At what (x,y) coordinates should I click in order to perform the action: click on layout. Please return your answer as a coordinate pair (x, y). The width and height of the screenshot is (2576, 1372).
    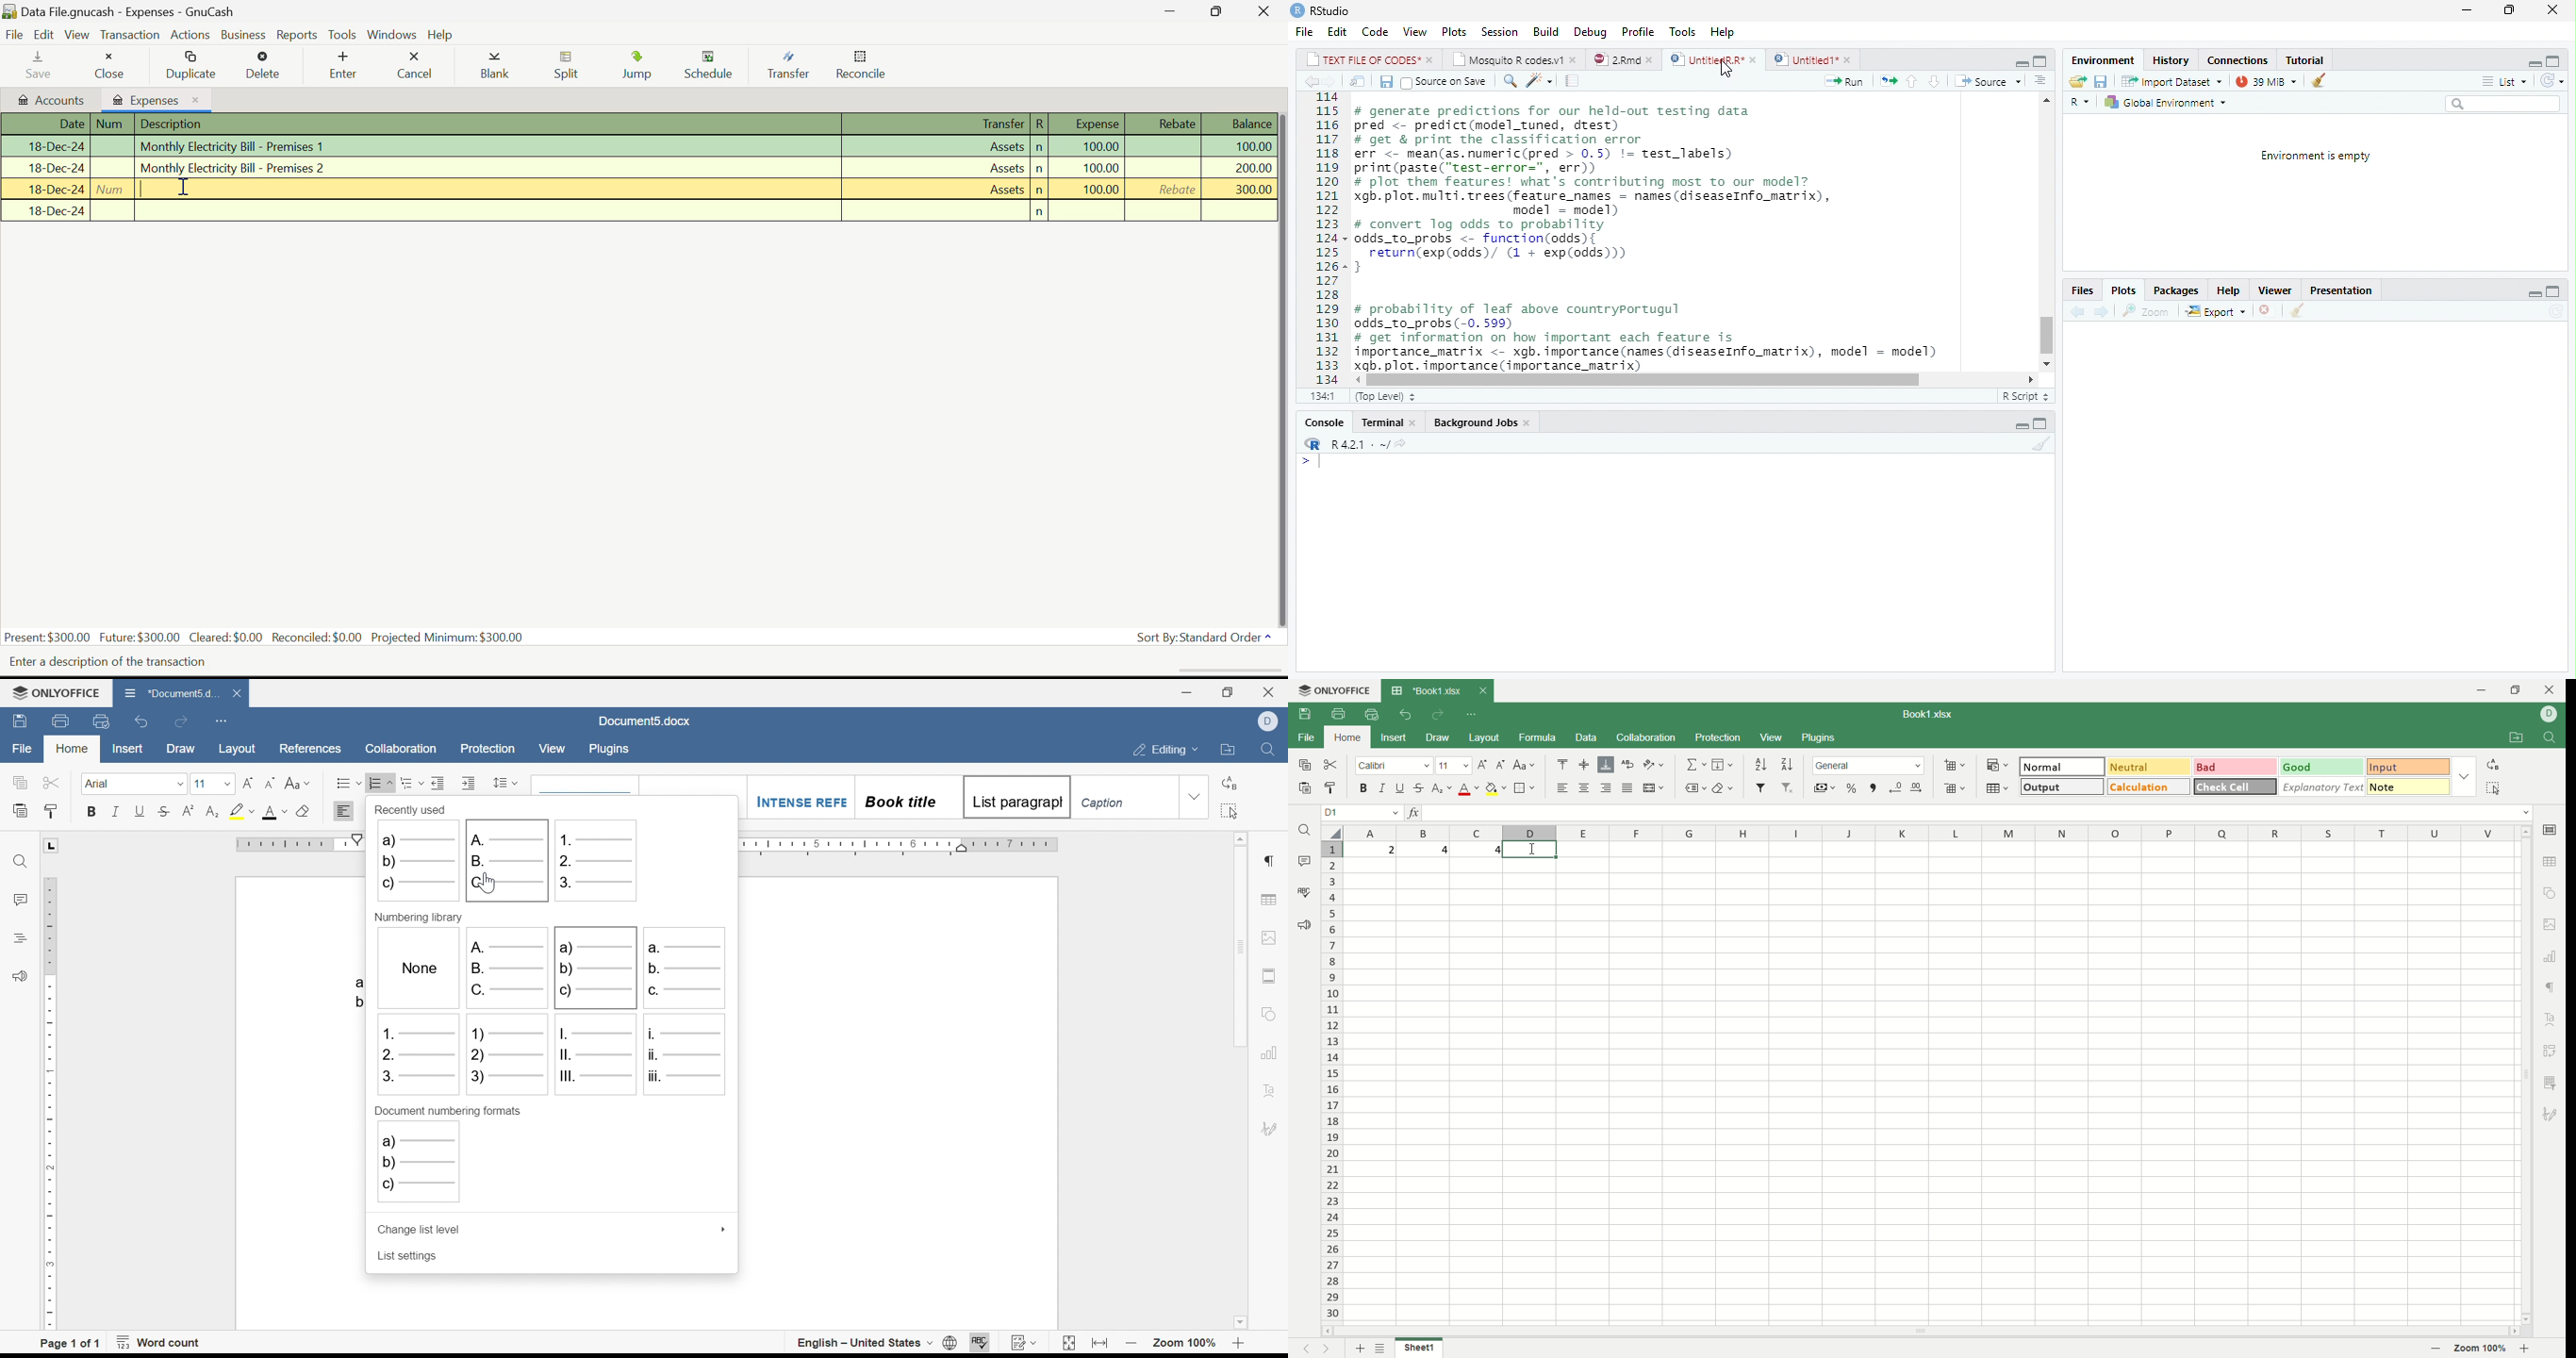
    Looking at the image, I should click on (1485, 737).